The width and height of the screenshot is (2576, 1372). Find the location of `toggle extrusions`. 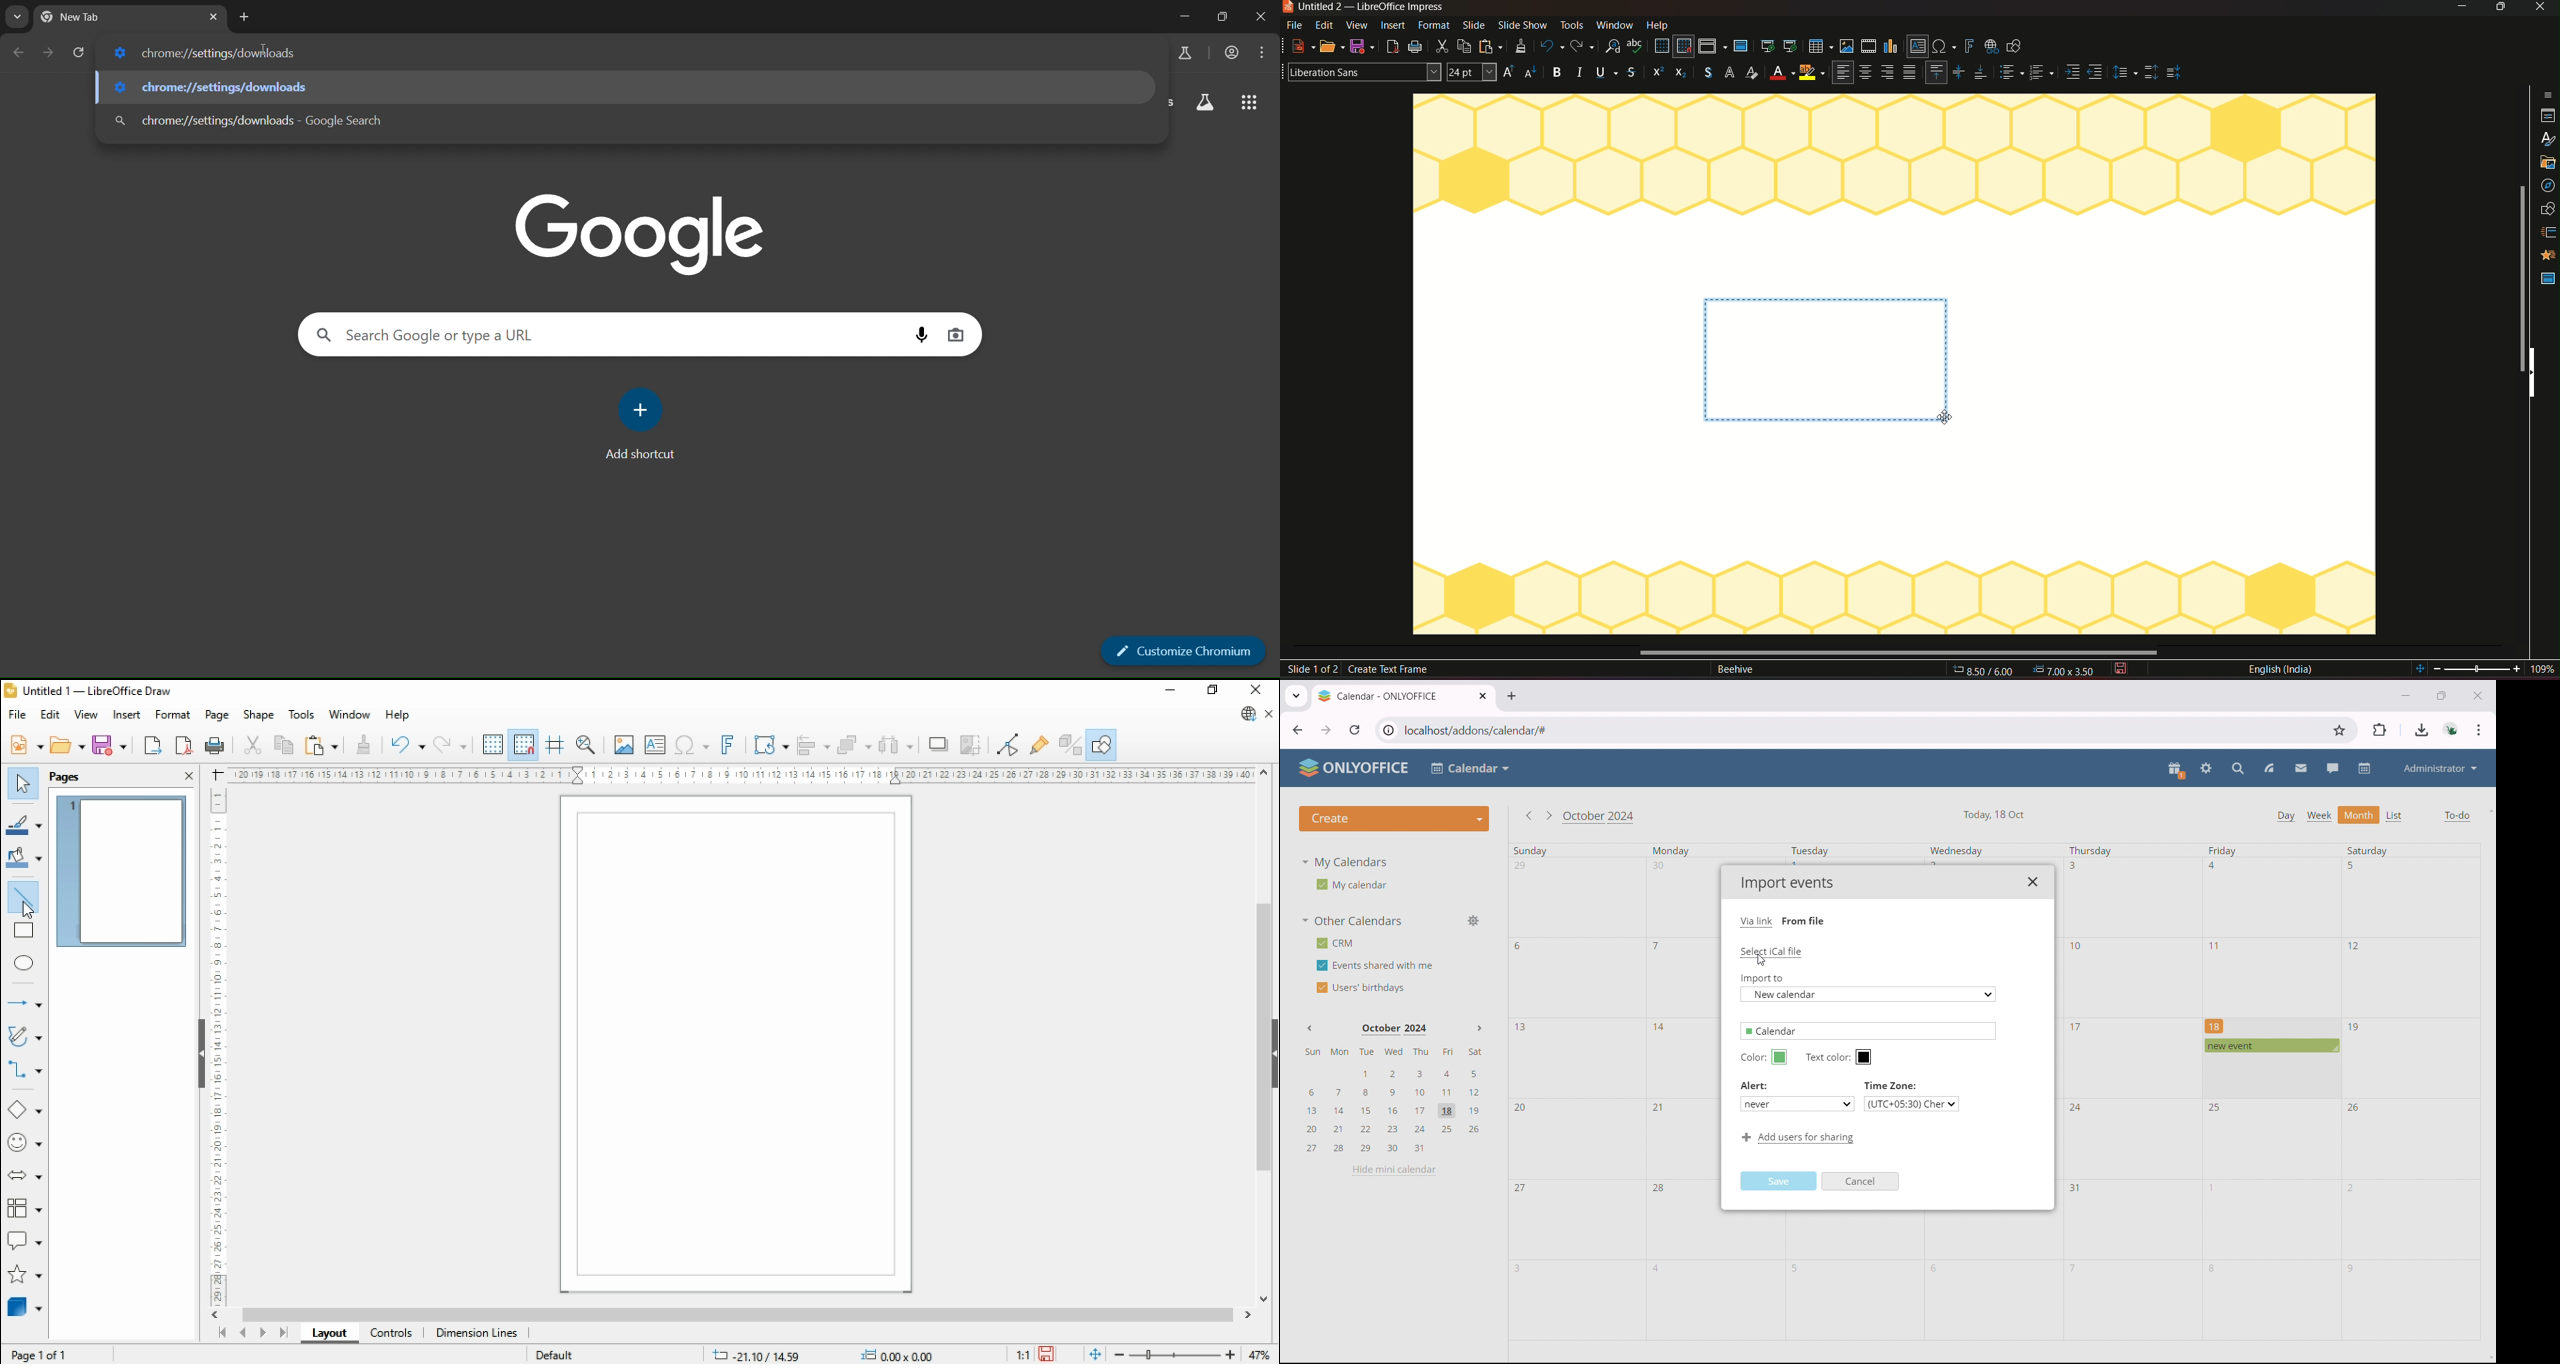

toggle extrusions is located at coordinates (1069, 744).